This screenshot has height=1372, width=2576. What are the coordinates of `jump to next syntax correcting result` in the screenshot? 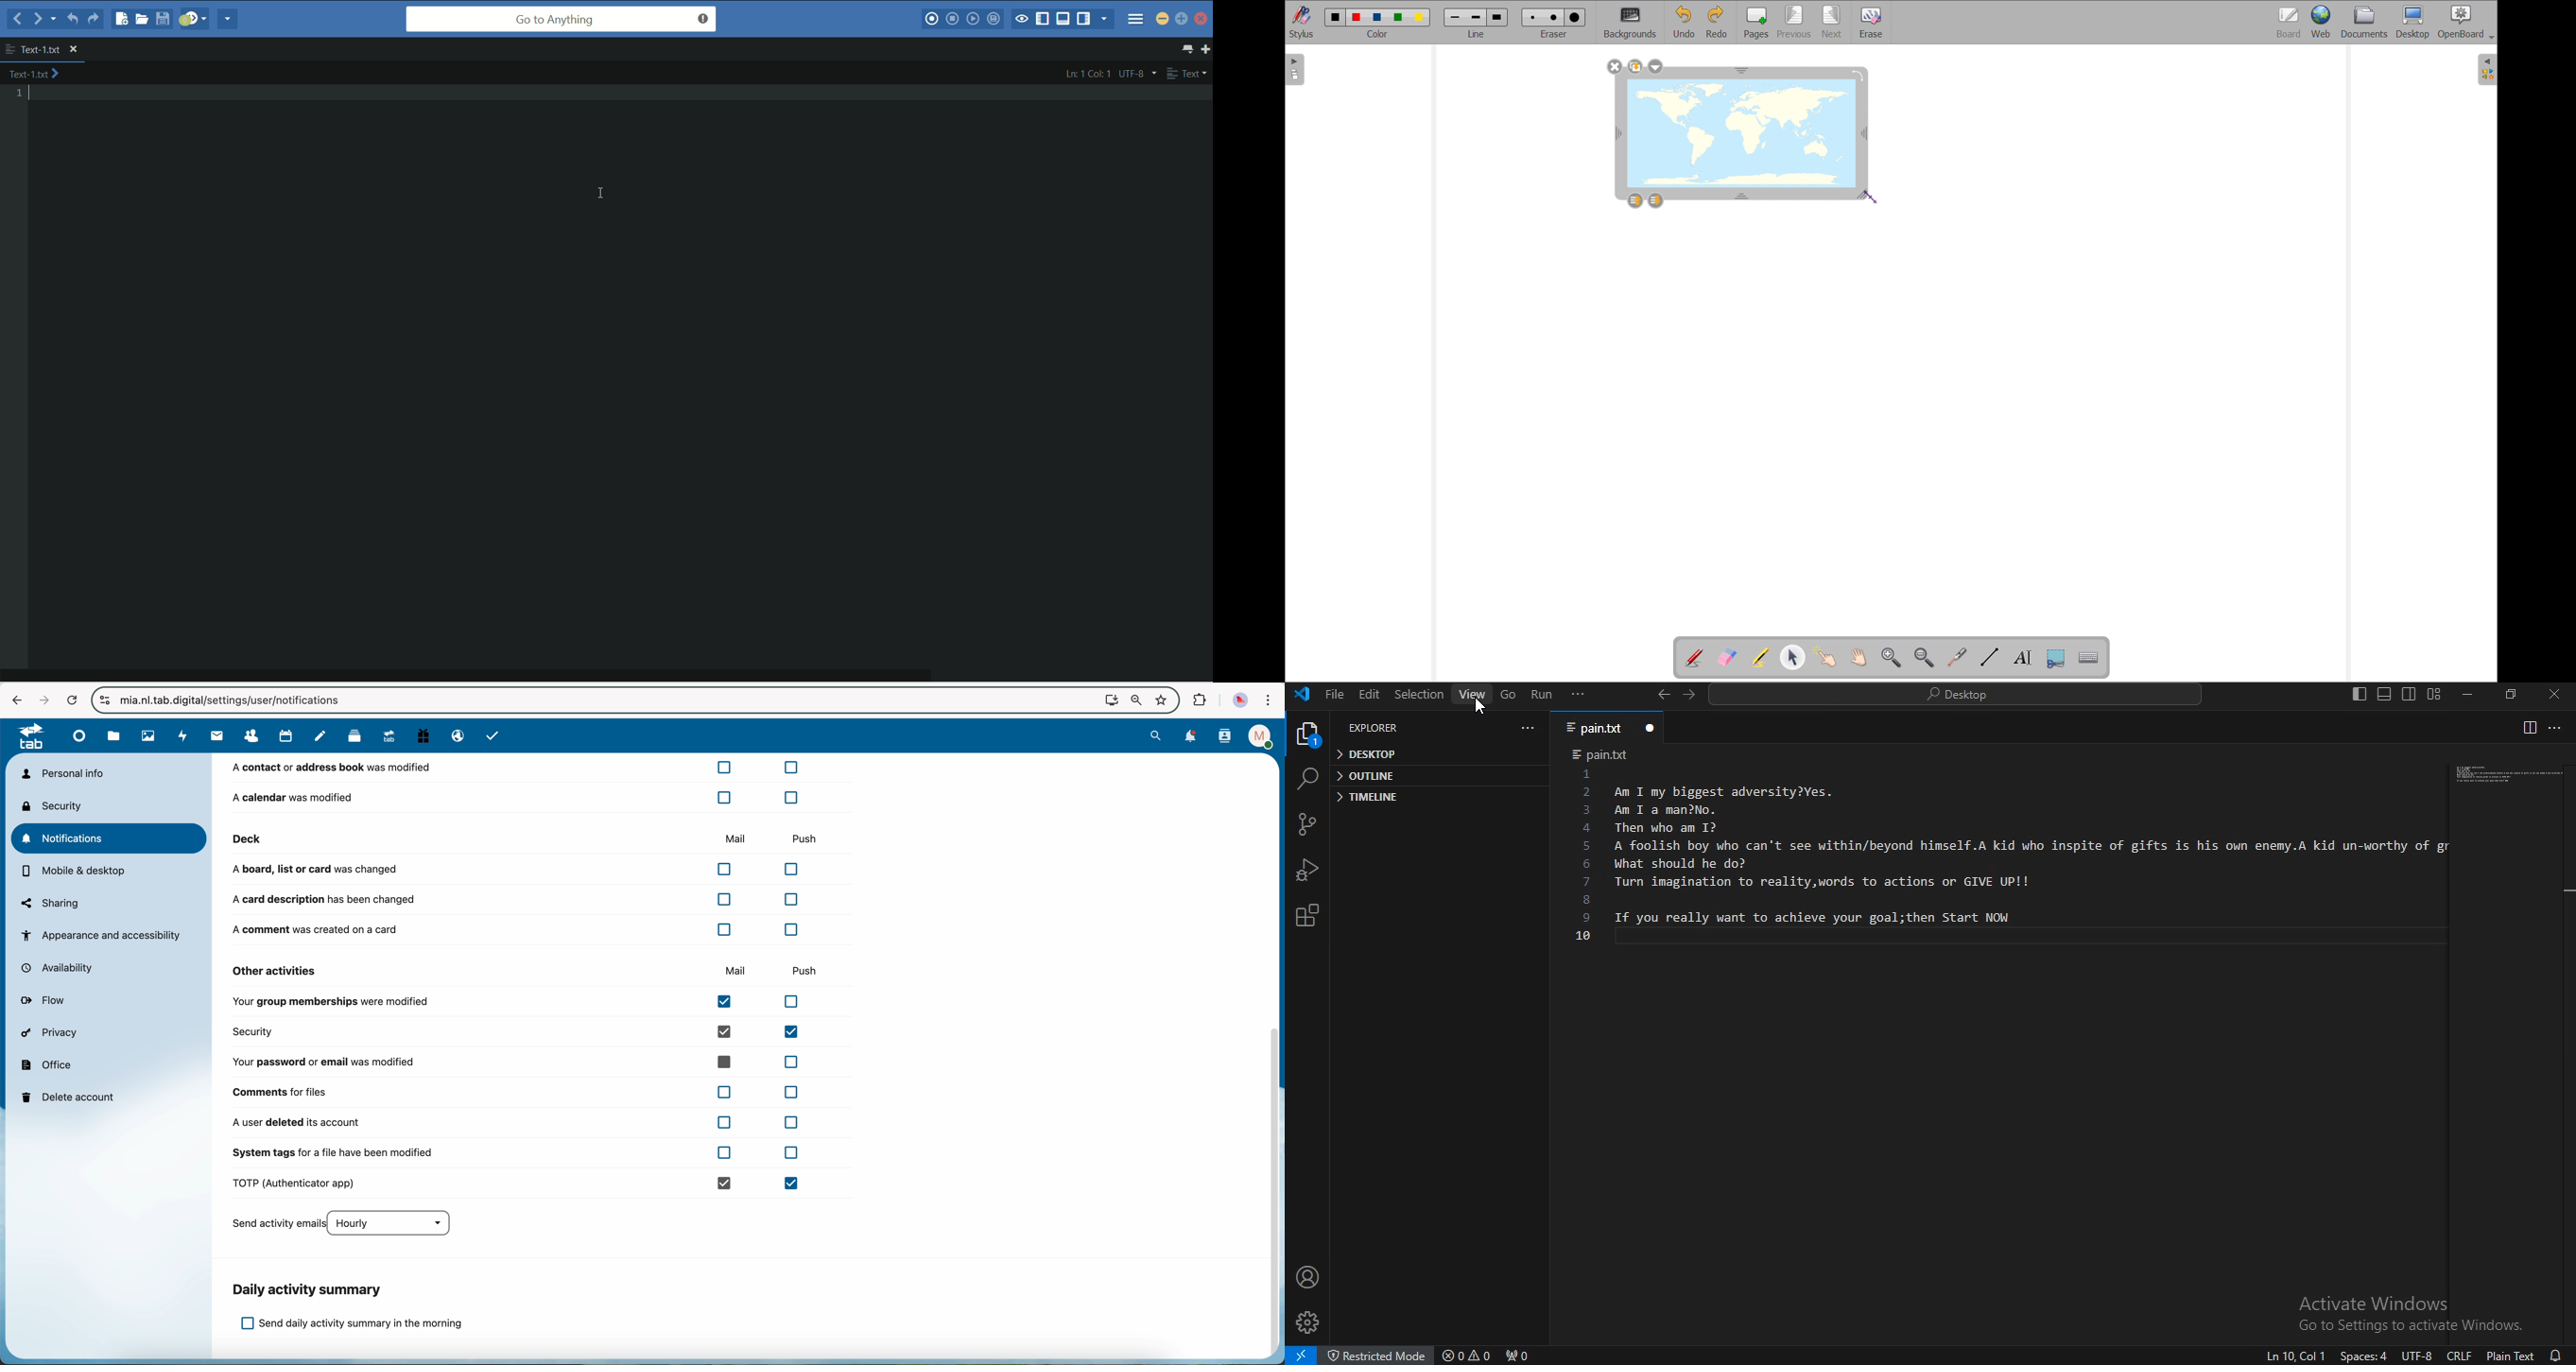 It's located at (194, 19).